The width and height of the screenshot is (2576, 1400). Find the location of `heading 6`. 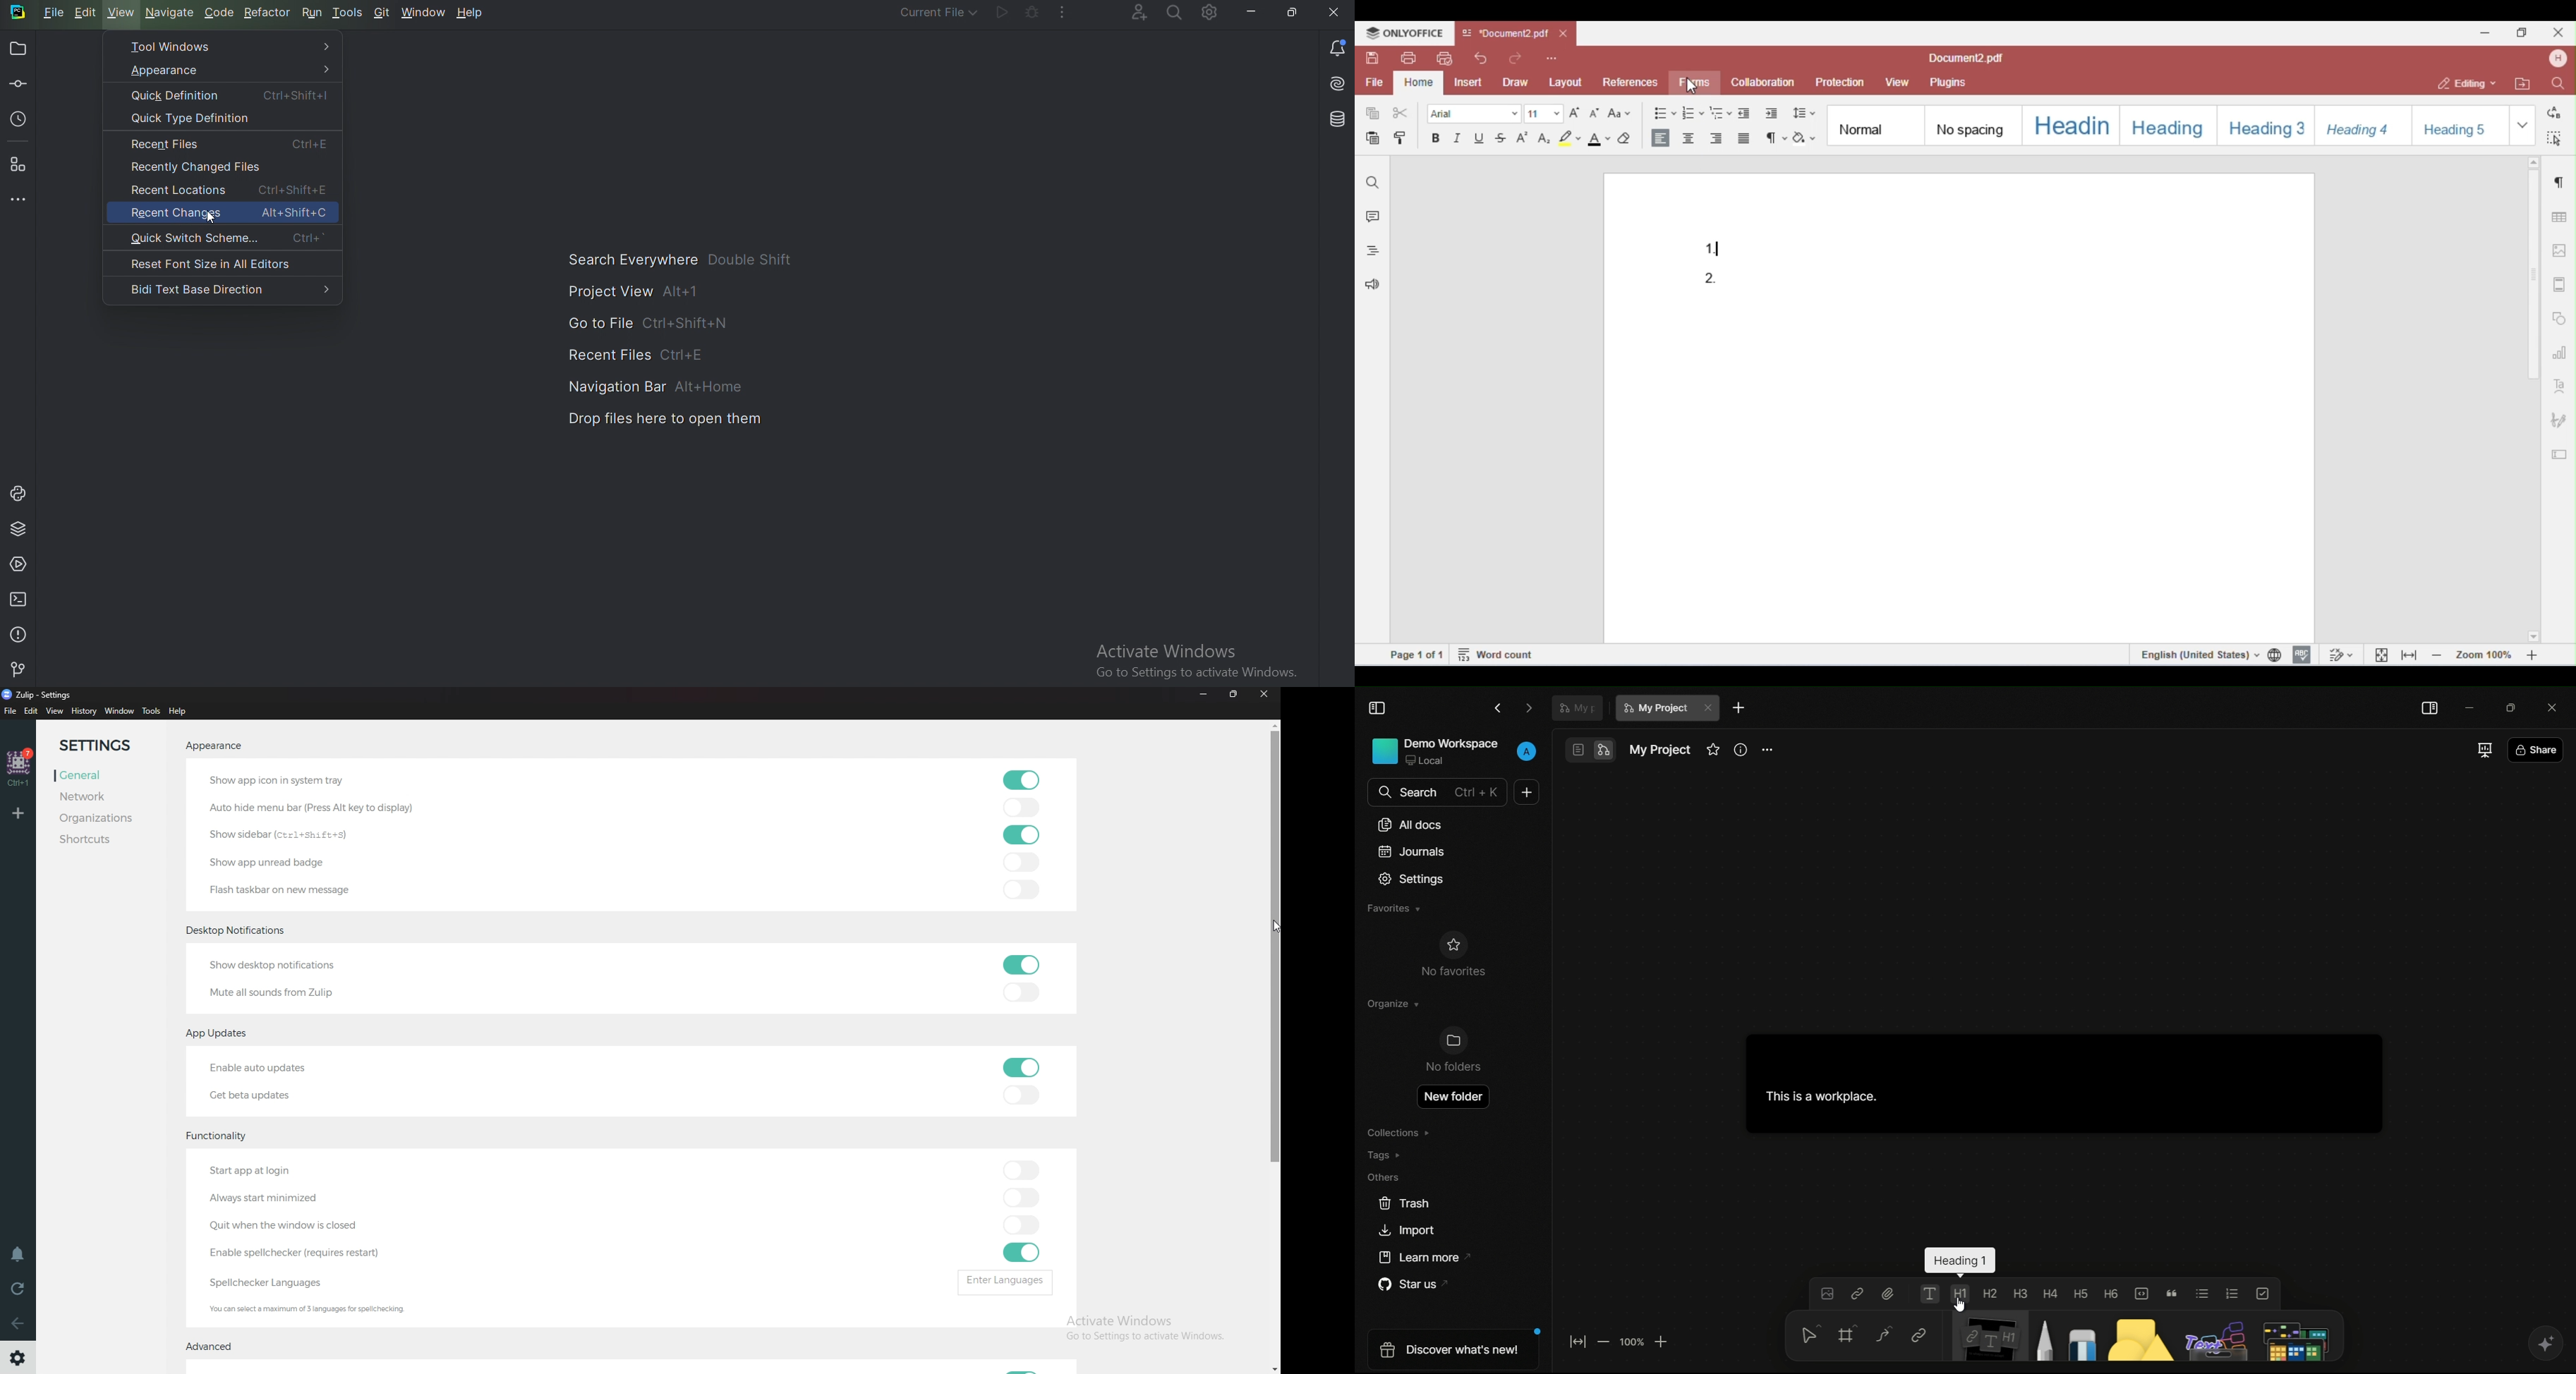

heading 6 is located at coordinates (2111, 1294).